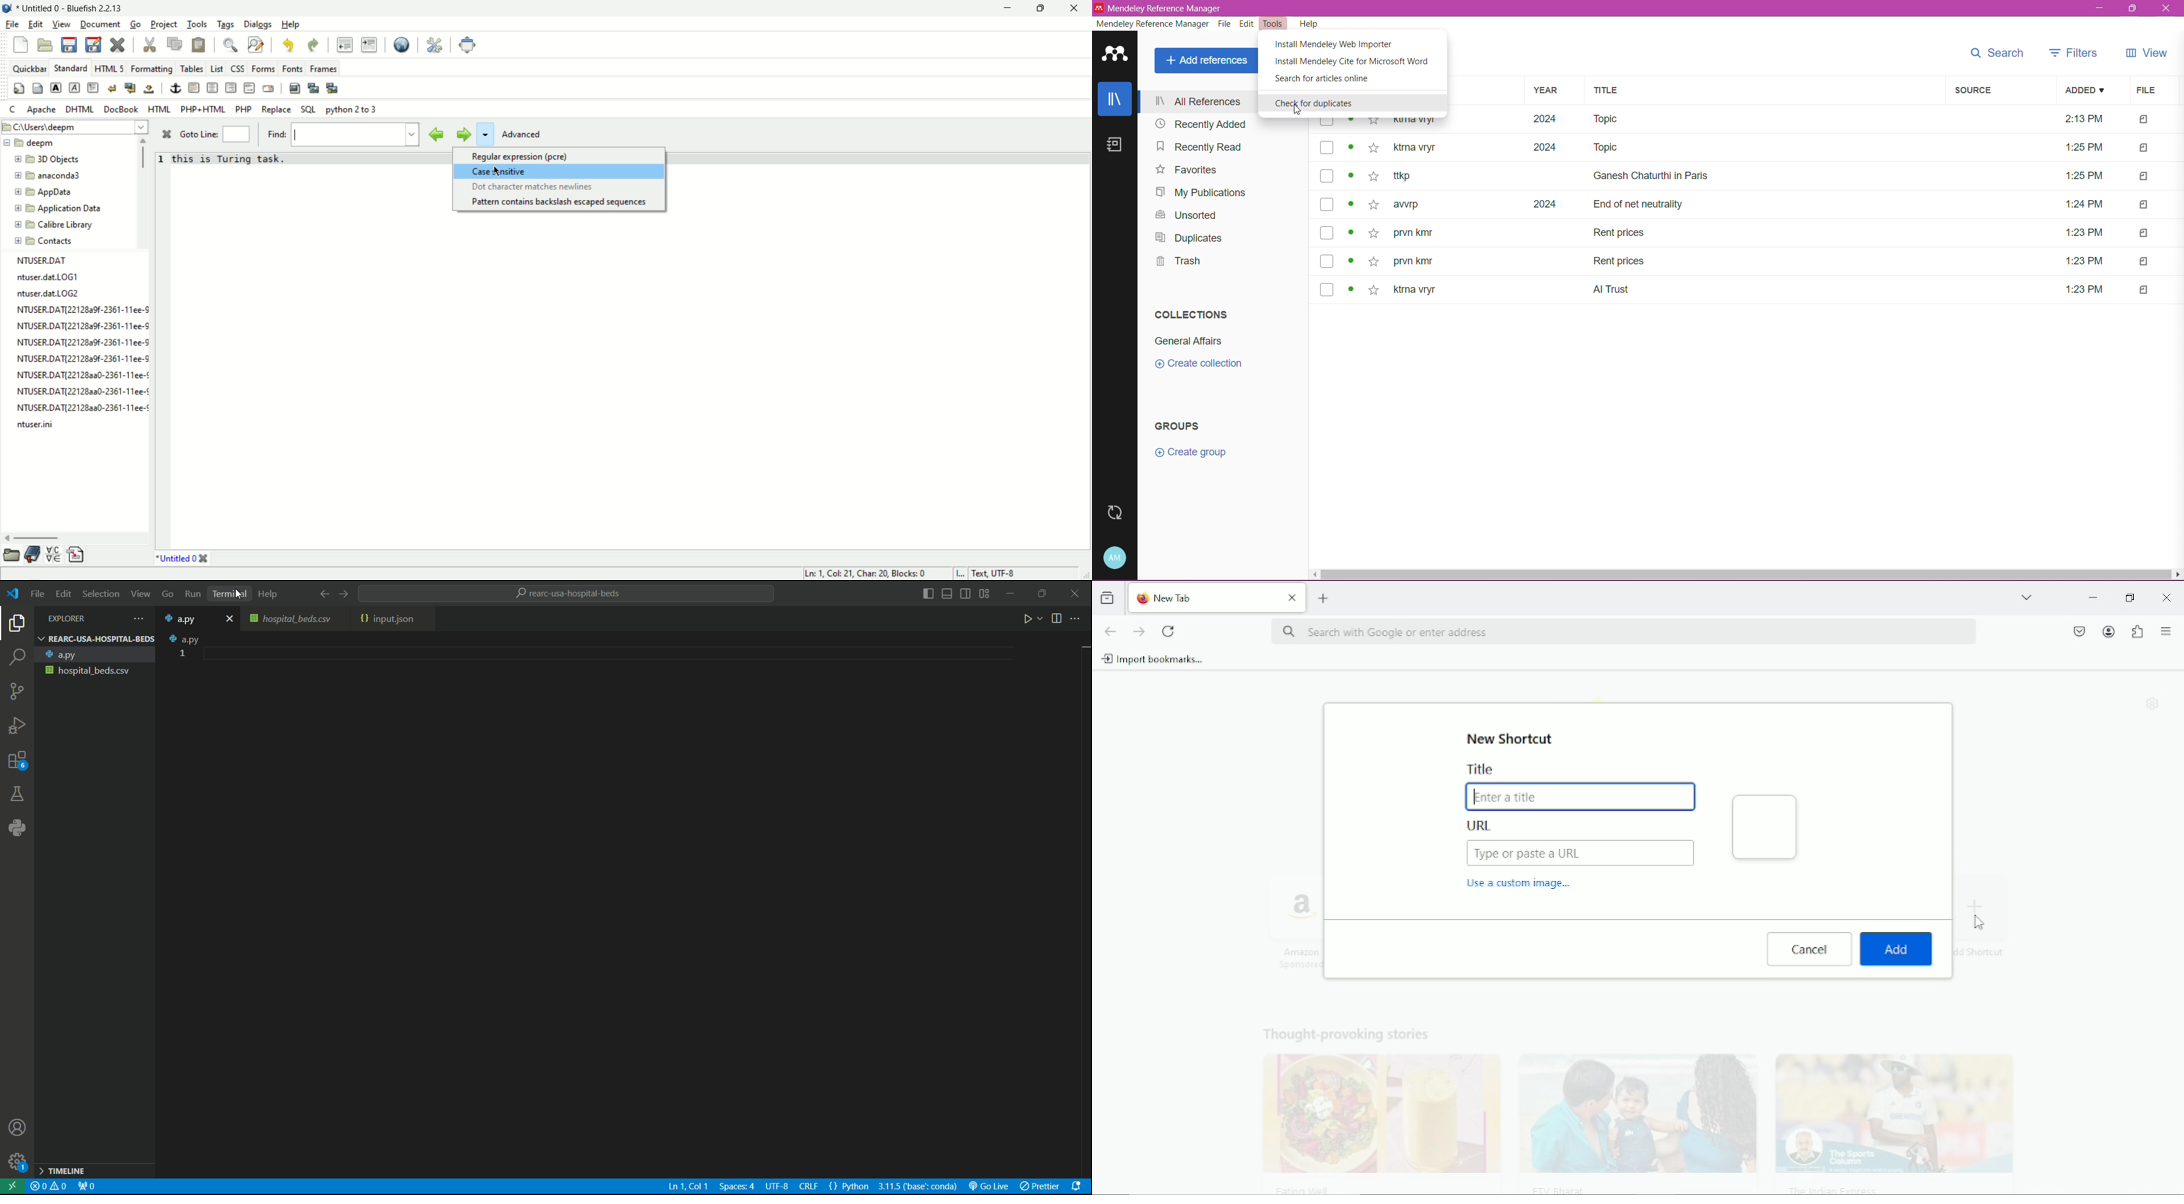 The height and width of the screenshot is (1204, 2184). What do you see at coordinates (2145, 291) in the screenshot?
I see `file` at bounding box center [2145, 291].